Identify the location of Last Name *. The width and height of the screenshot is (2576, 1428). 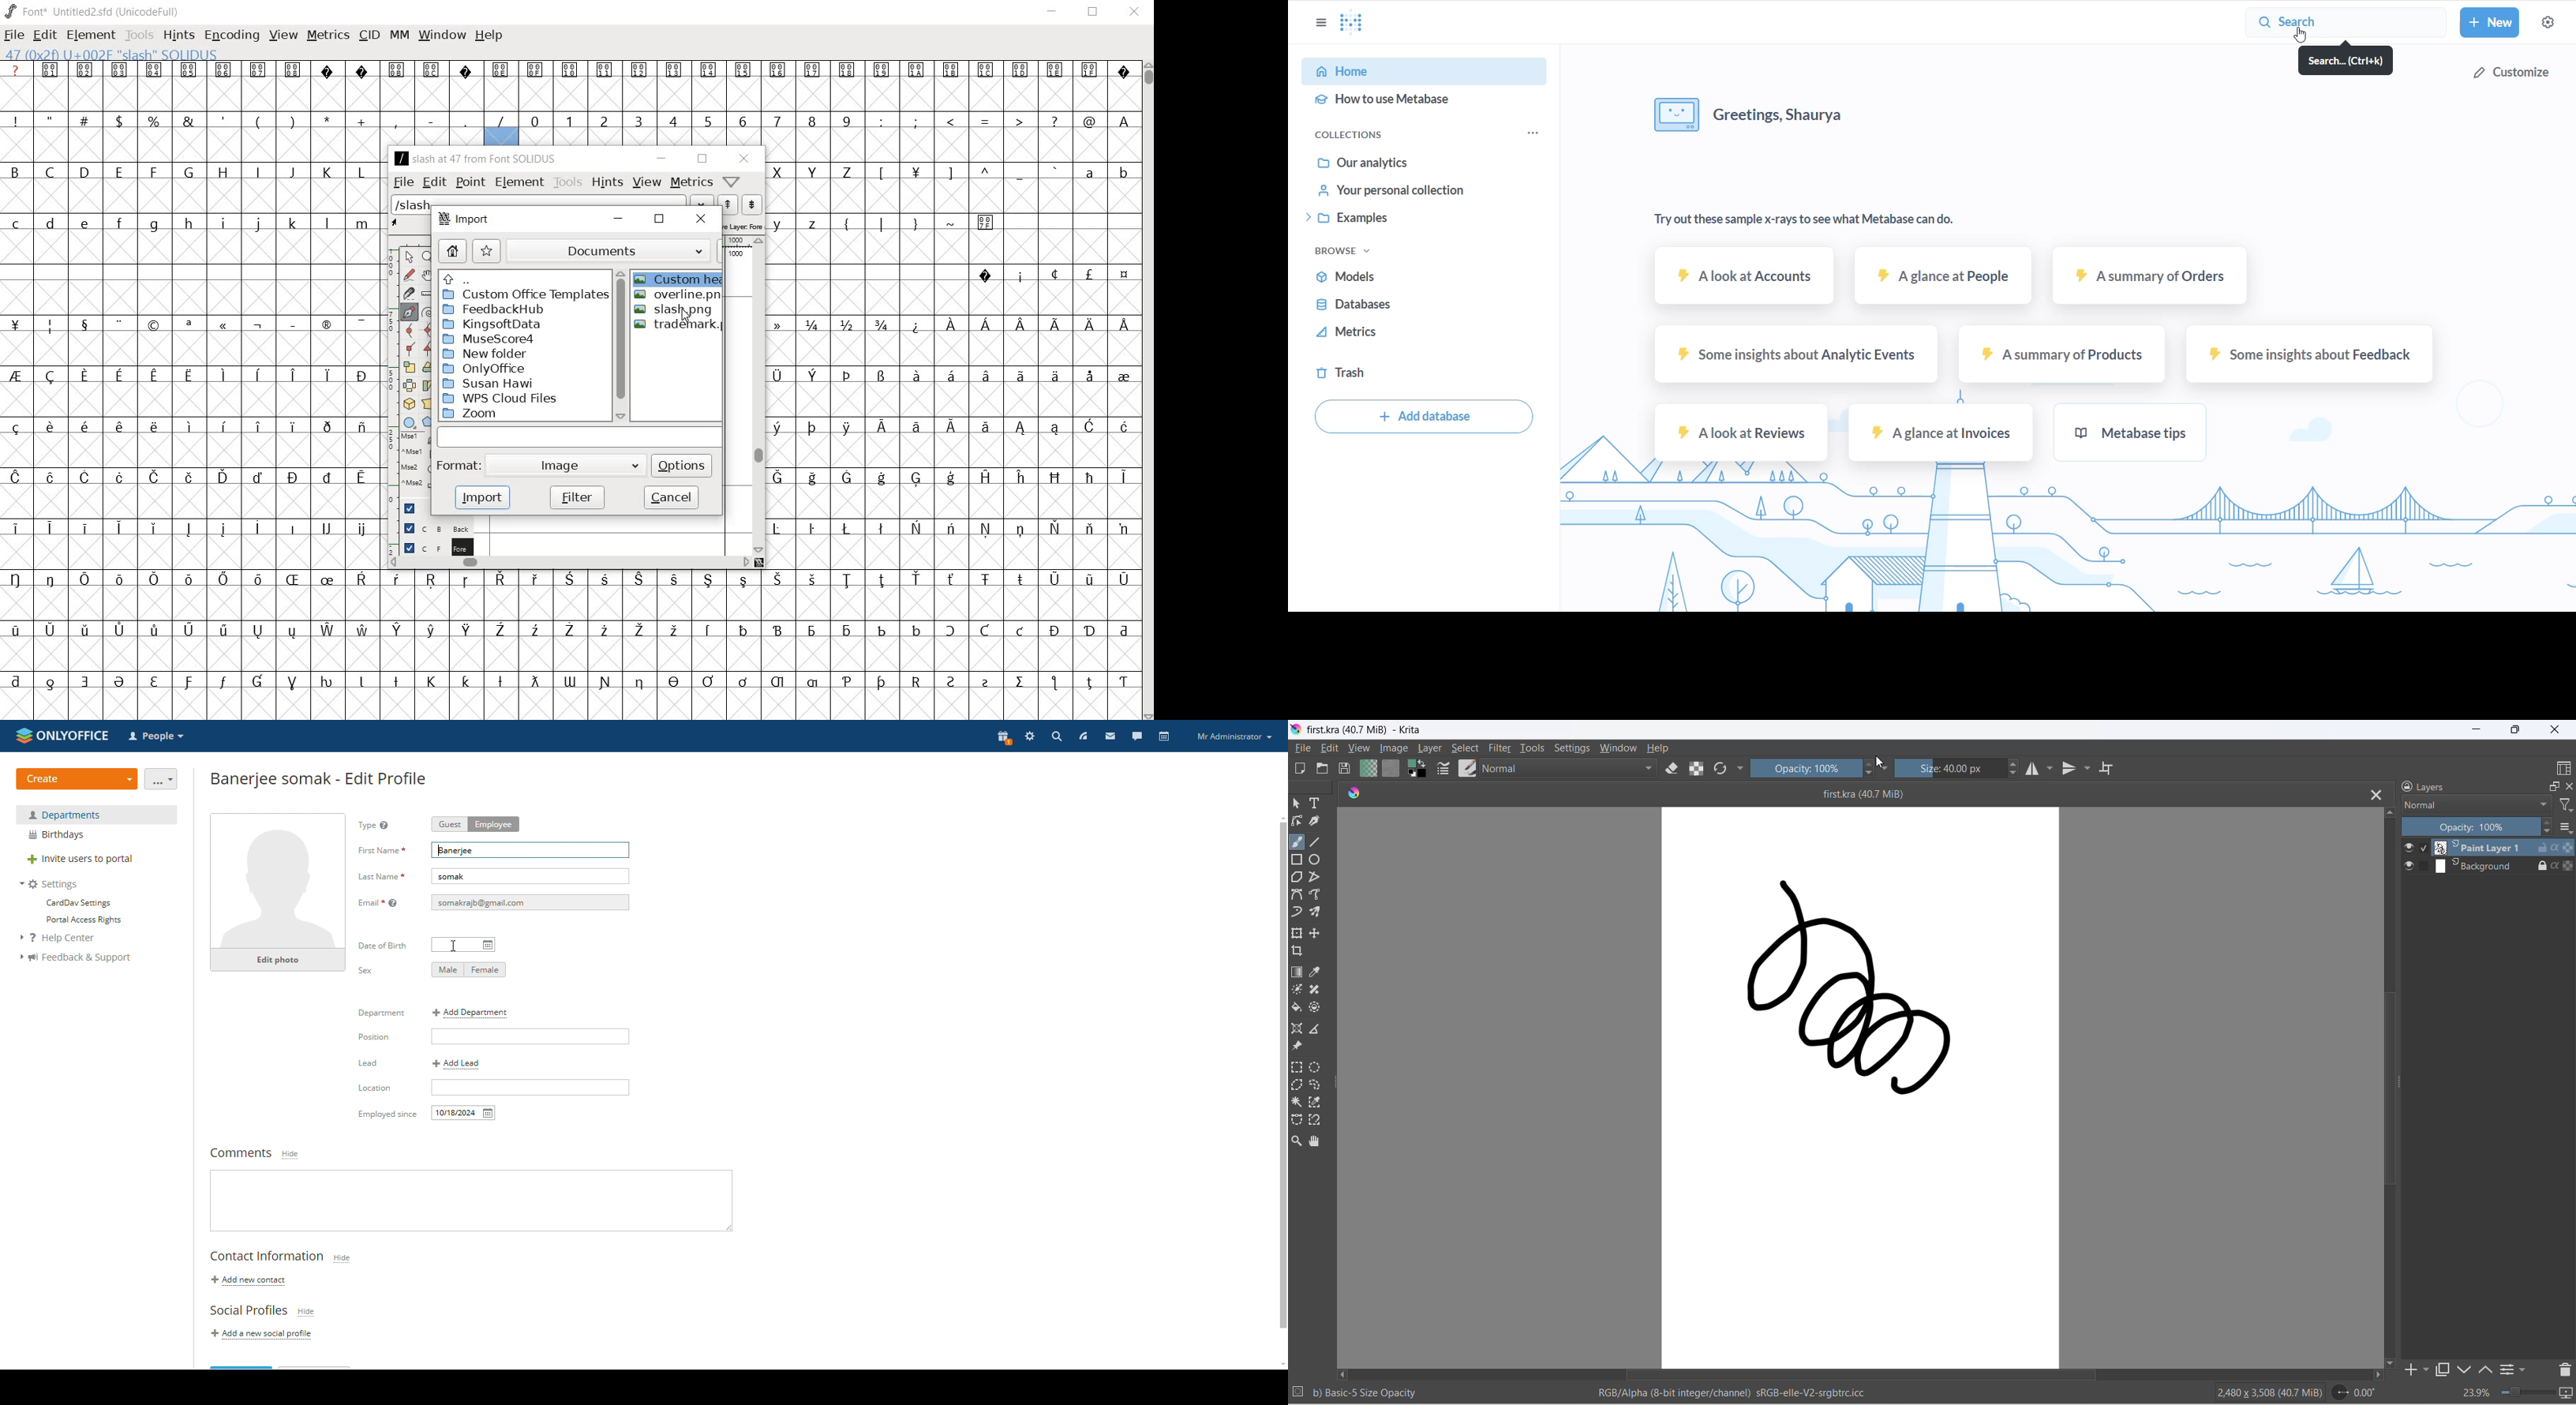
(381, 878).